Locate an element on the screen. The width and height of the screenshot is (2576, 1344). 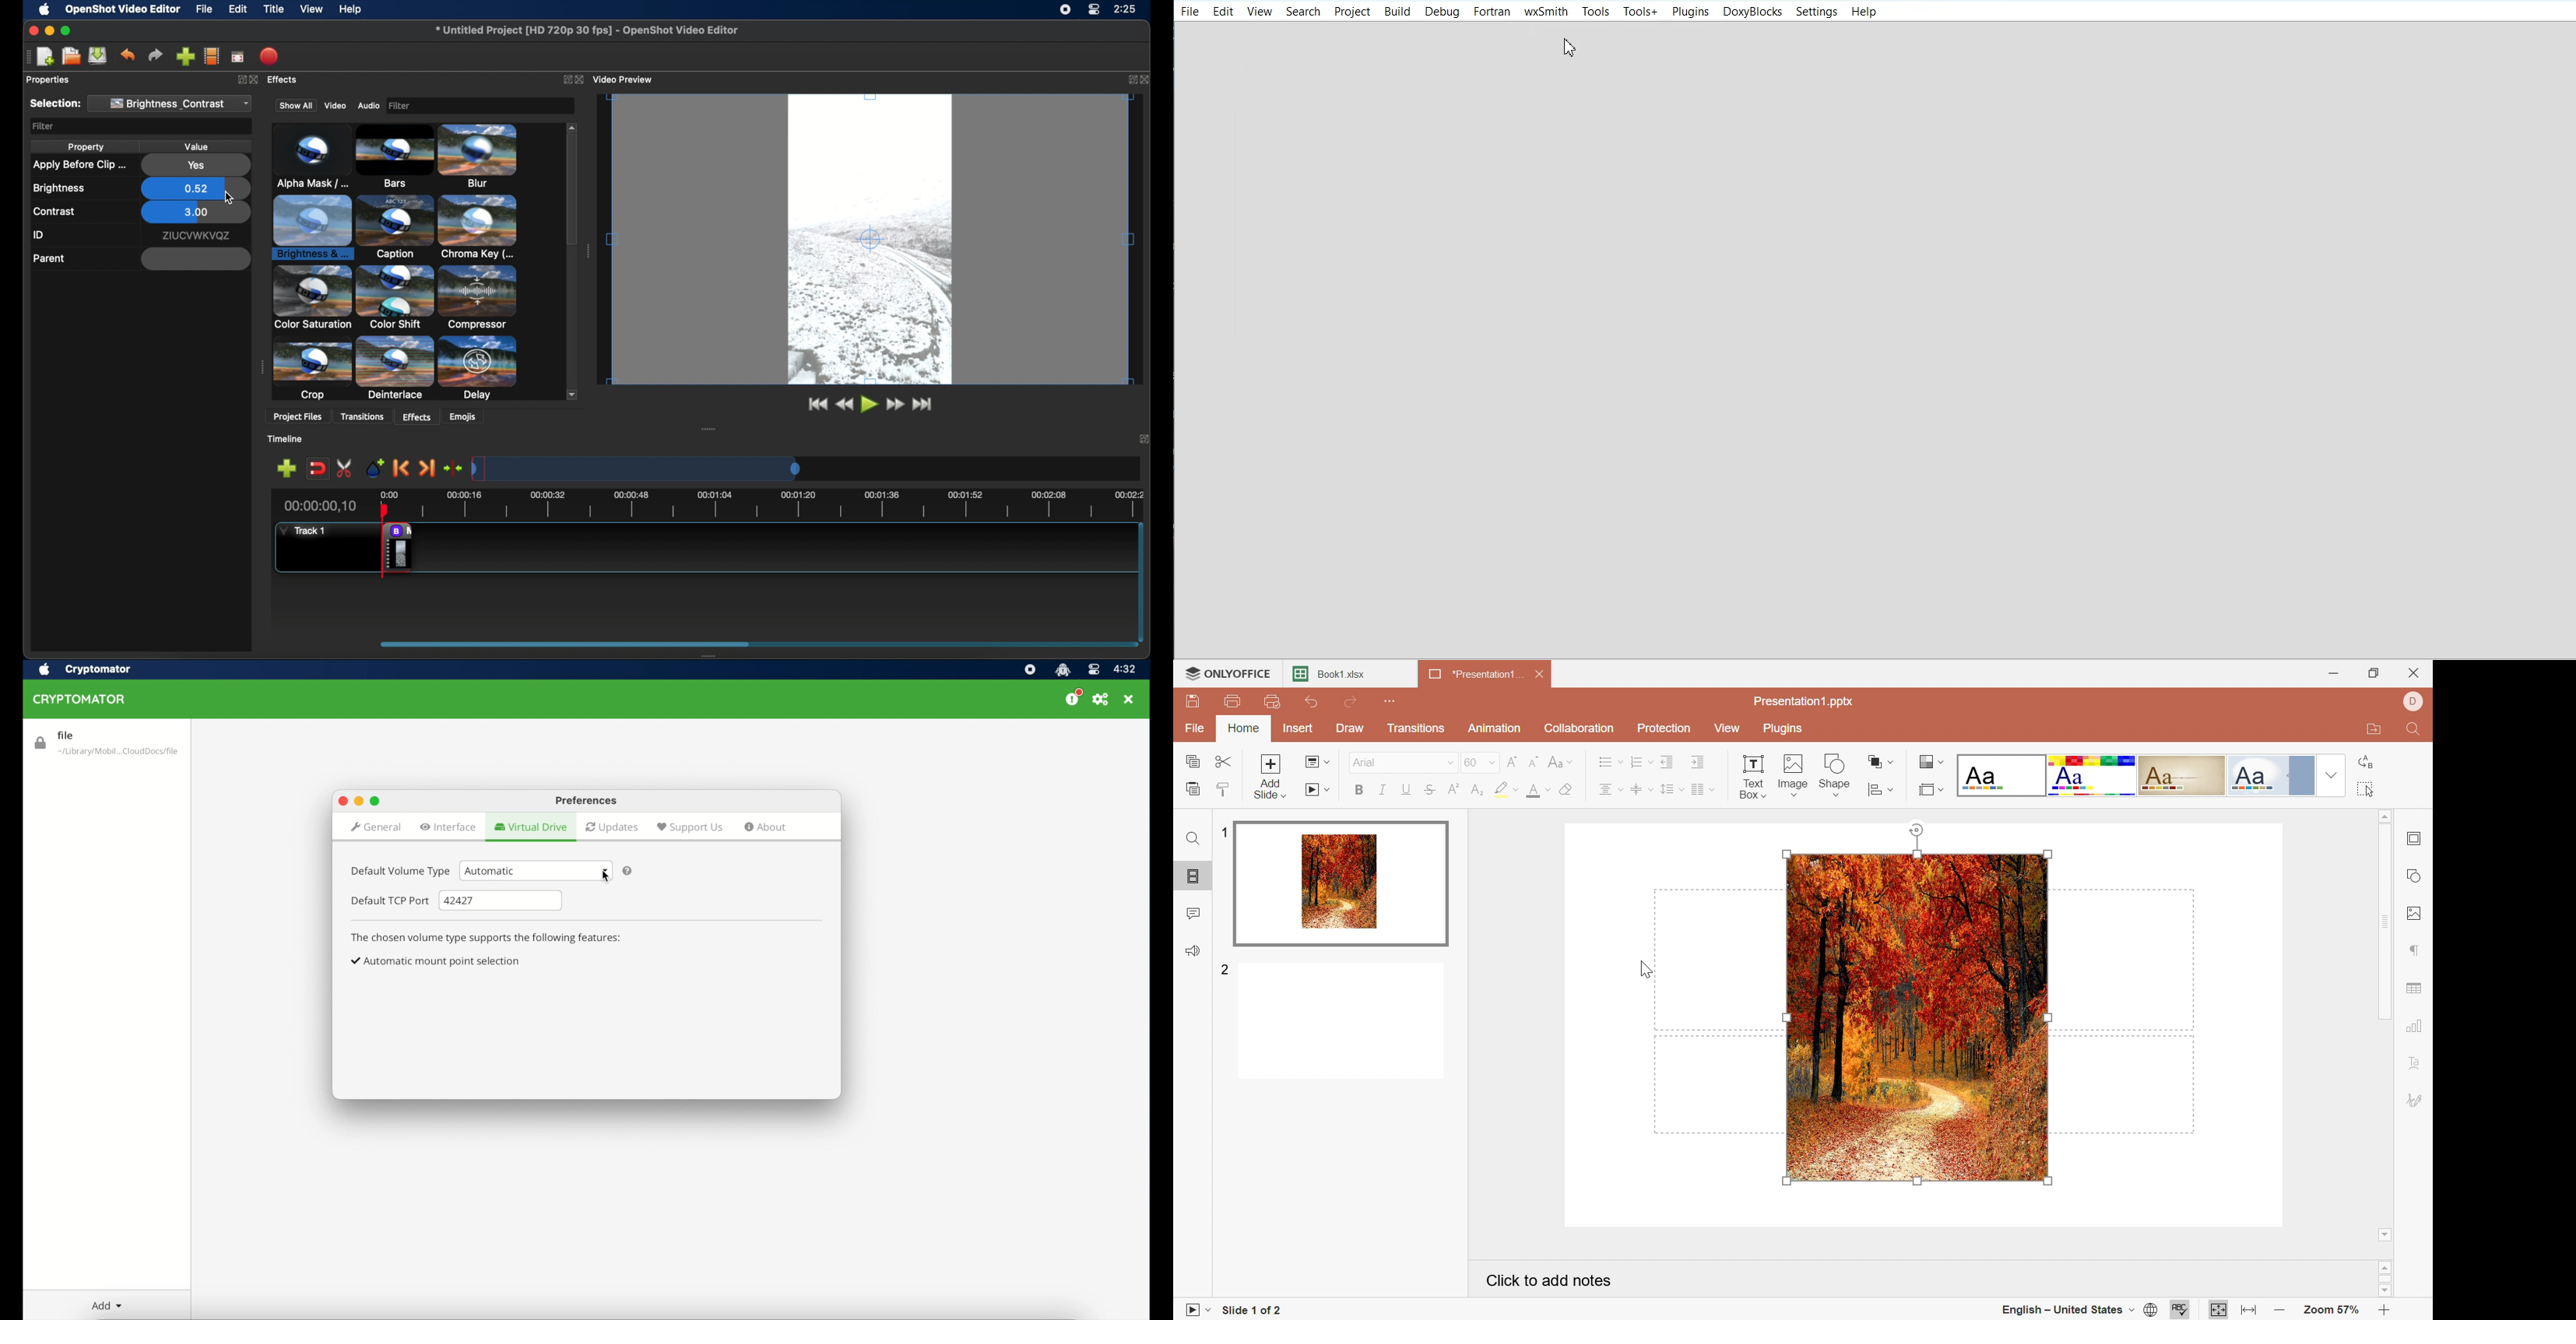
Redo is located at coordinates (1350, 701).